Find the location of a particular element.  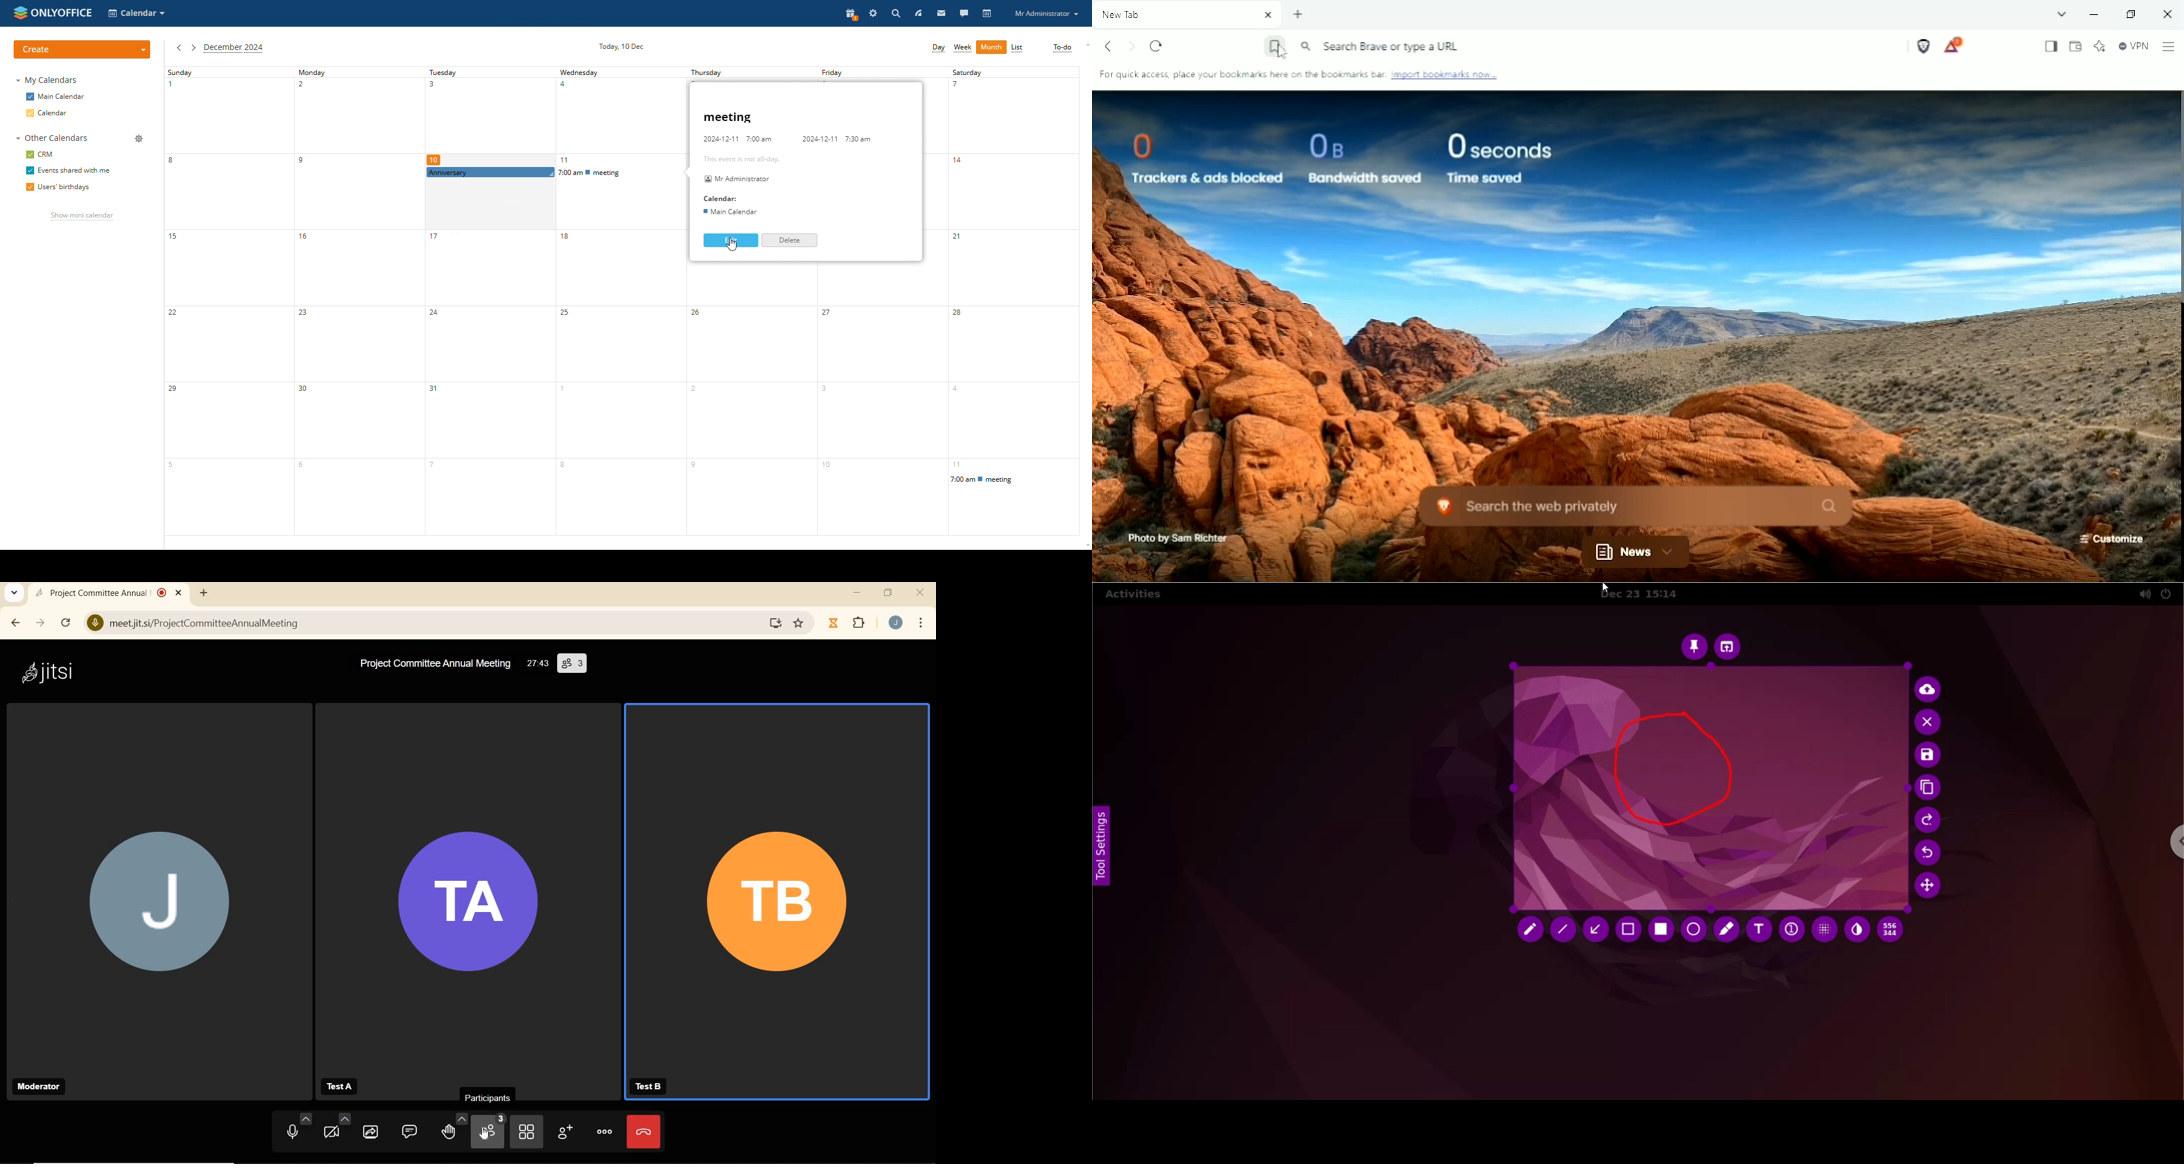

profile is located at coordinates (1045, 13).